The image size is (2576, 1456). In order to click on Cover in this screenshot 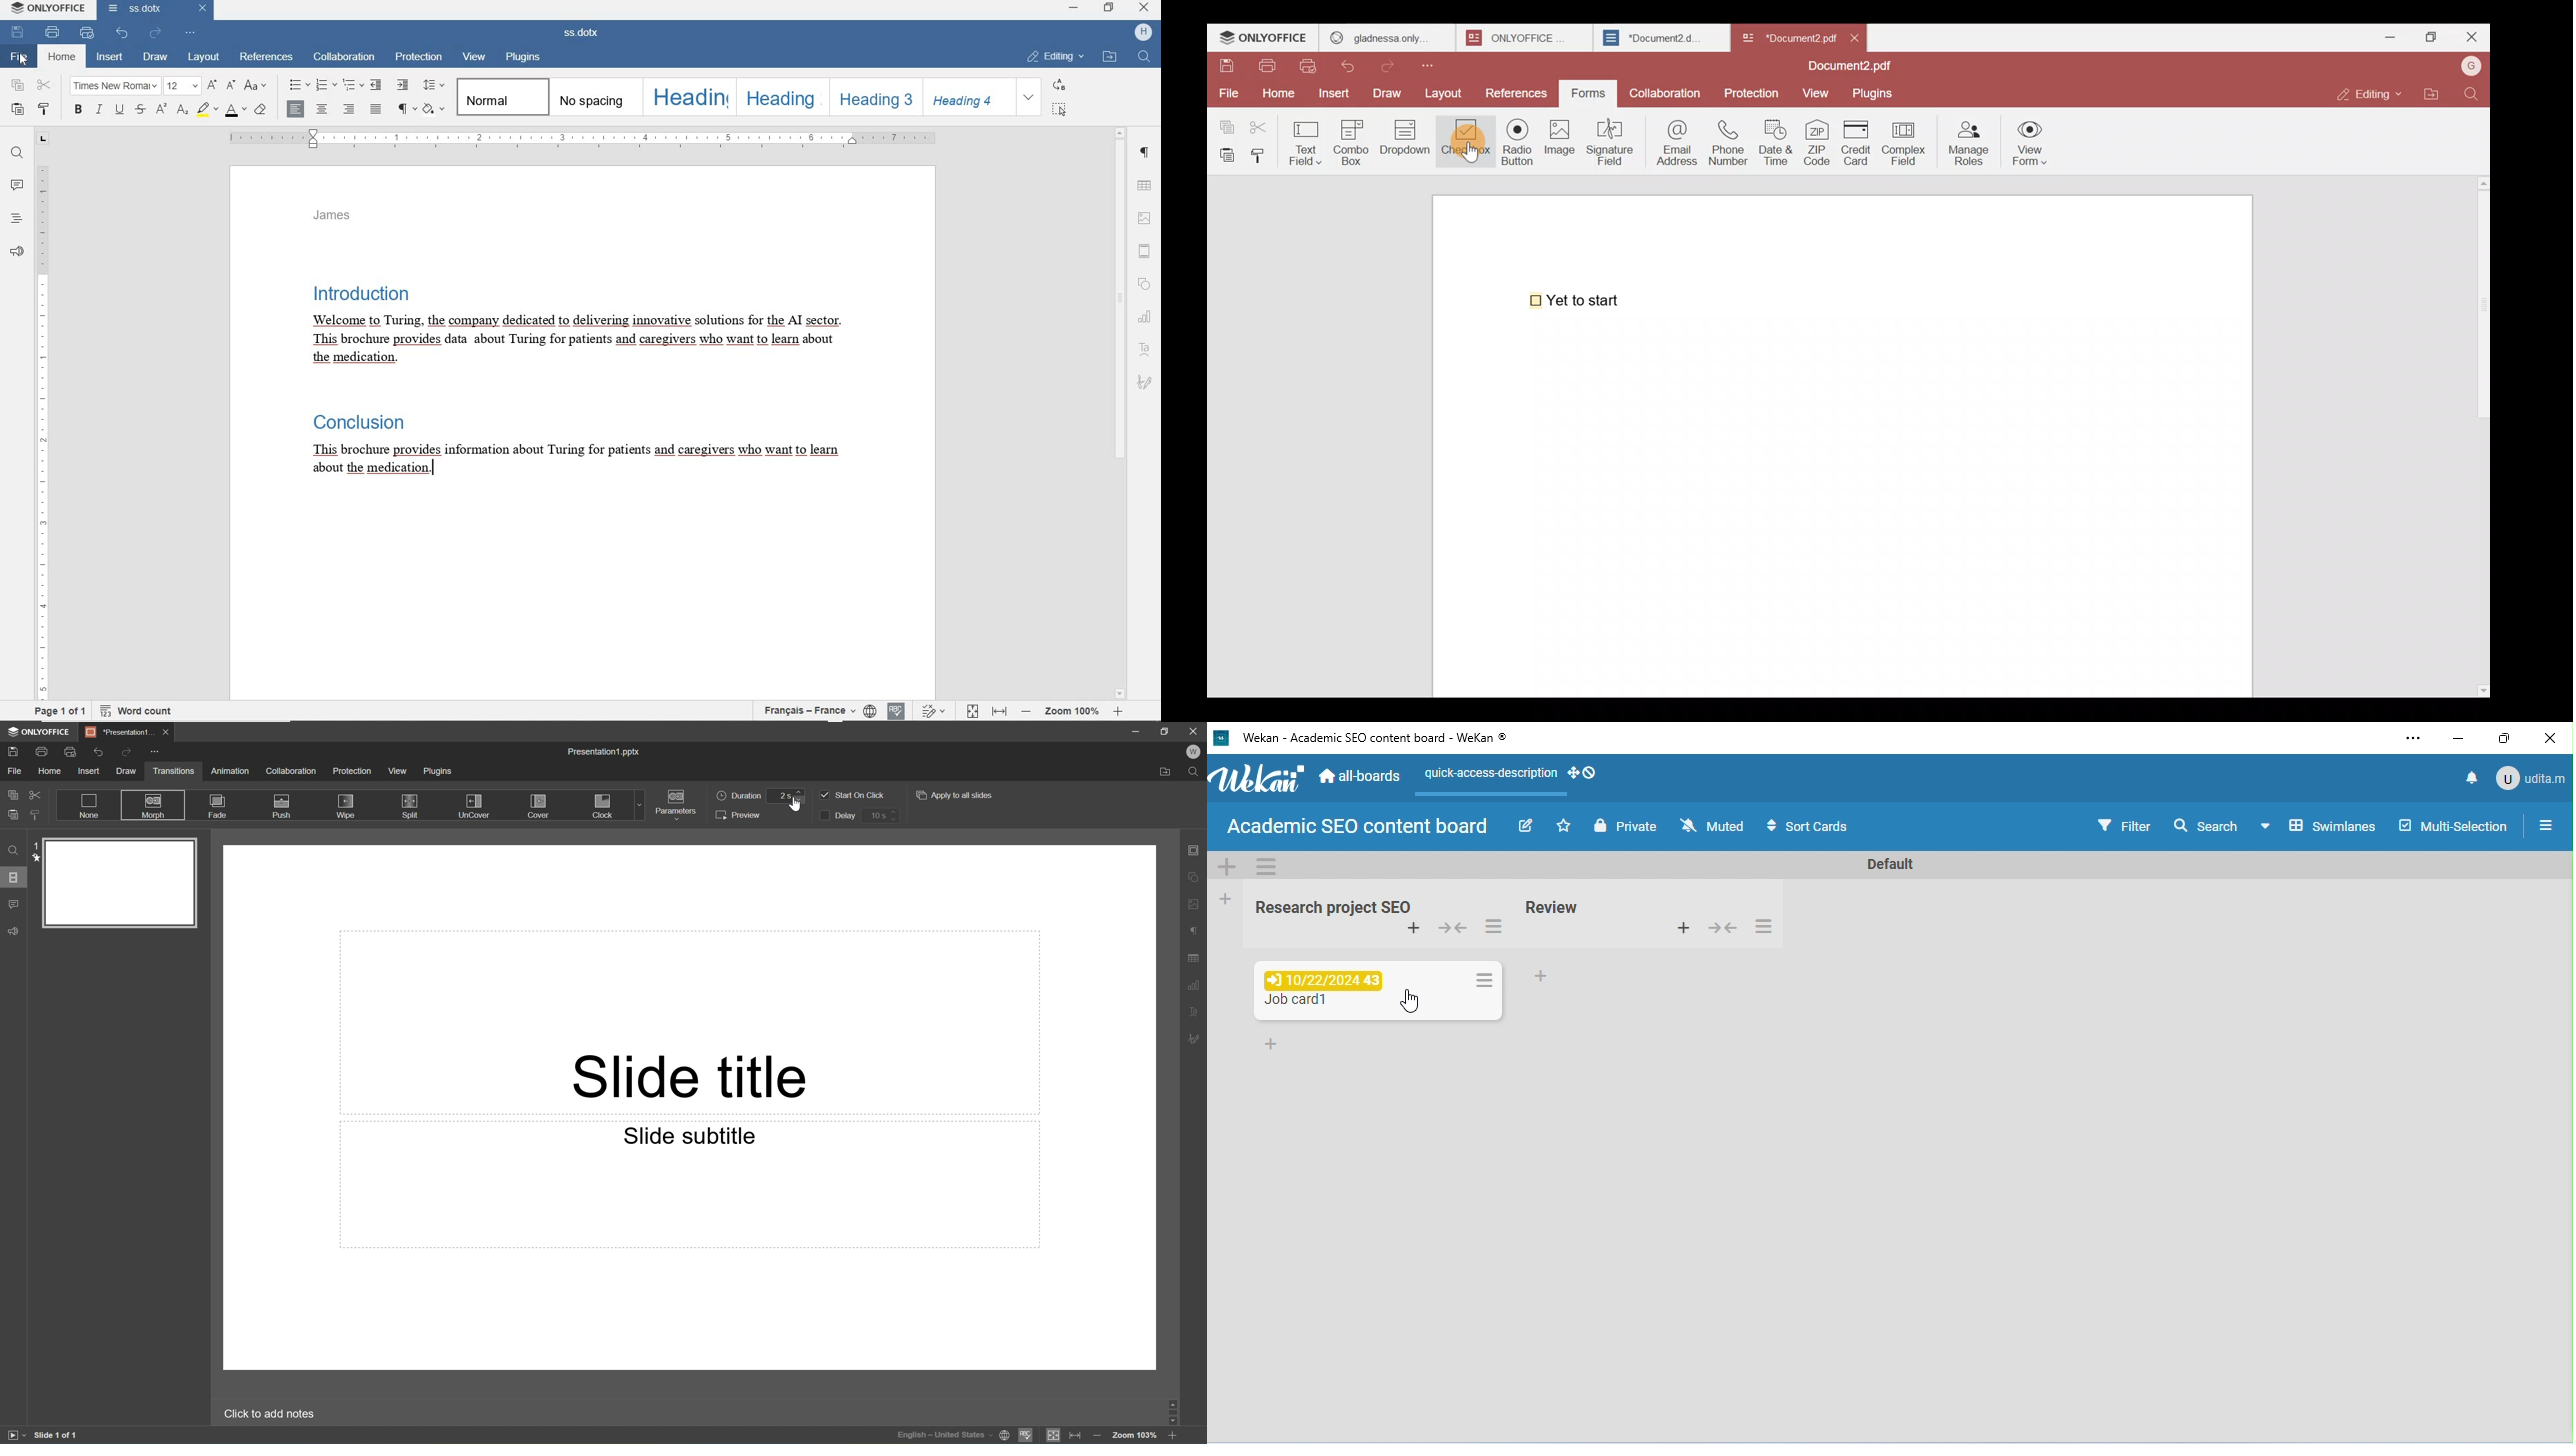, I will do `click(537, 806)`.